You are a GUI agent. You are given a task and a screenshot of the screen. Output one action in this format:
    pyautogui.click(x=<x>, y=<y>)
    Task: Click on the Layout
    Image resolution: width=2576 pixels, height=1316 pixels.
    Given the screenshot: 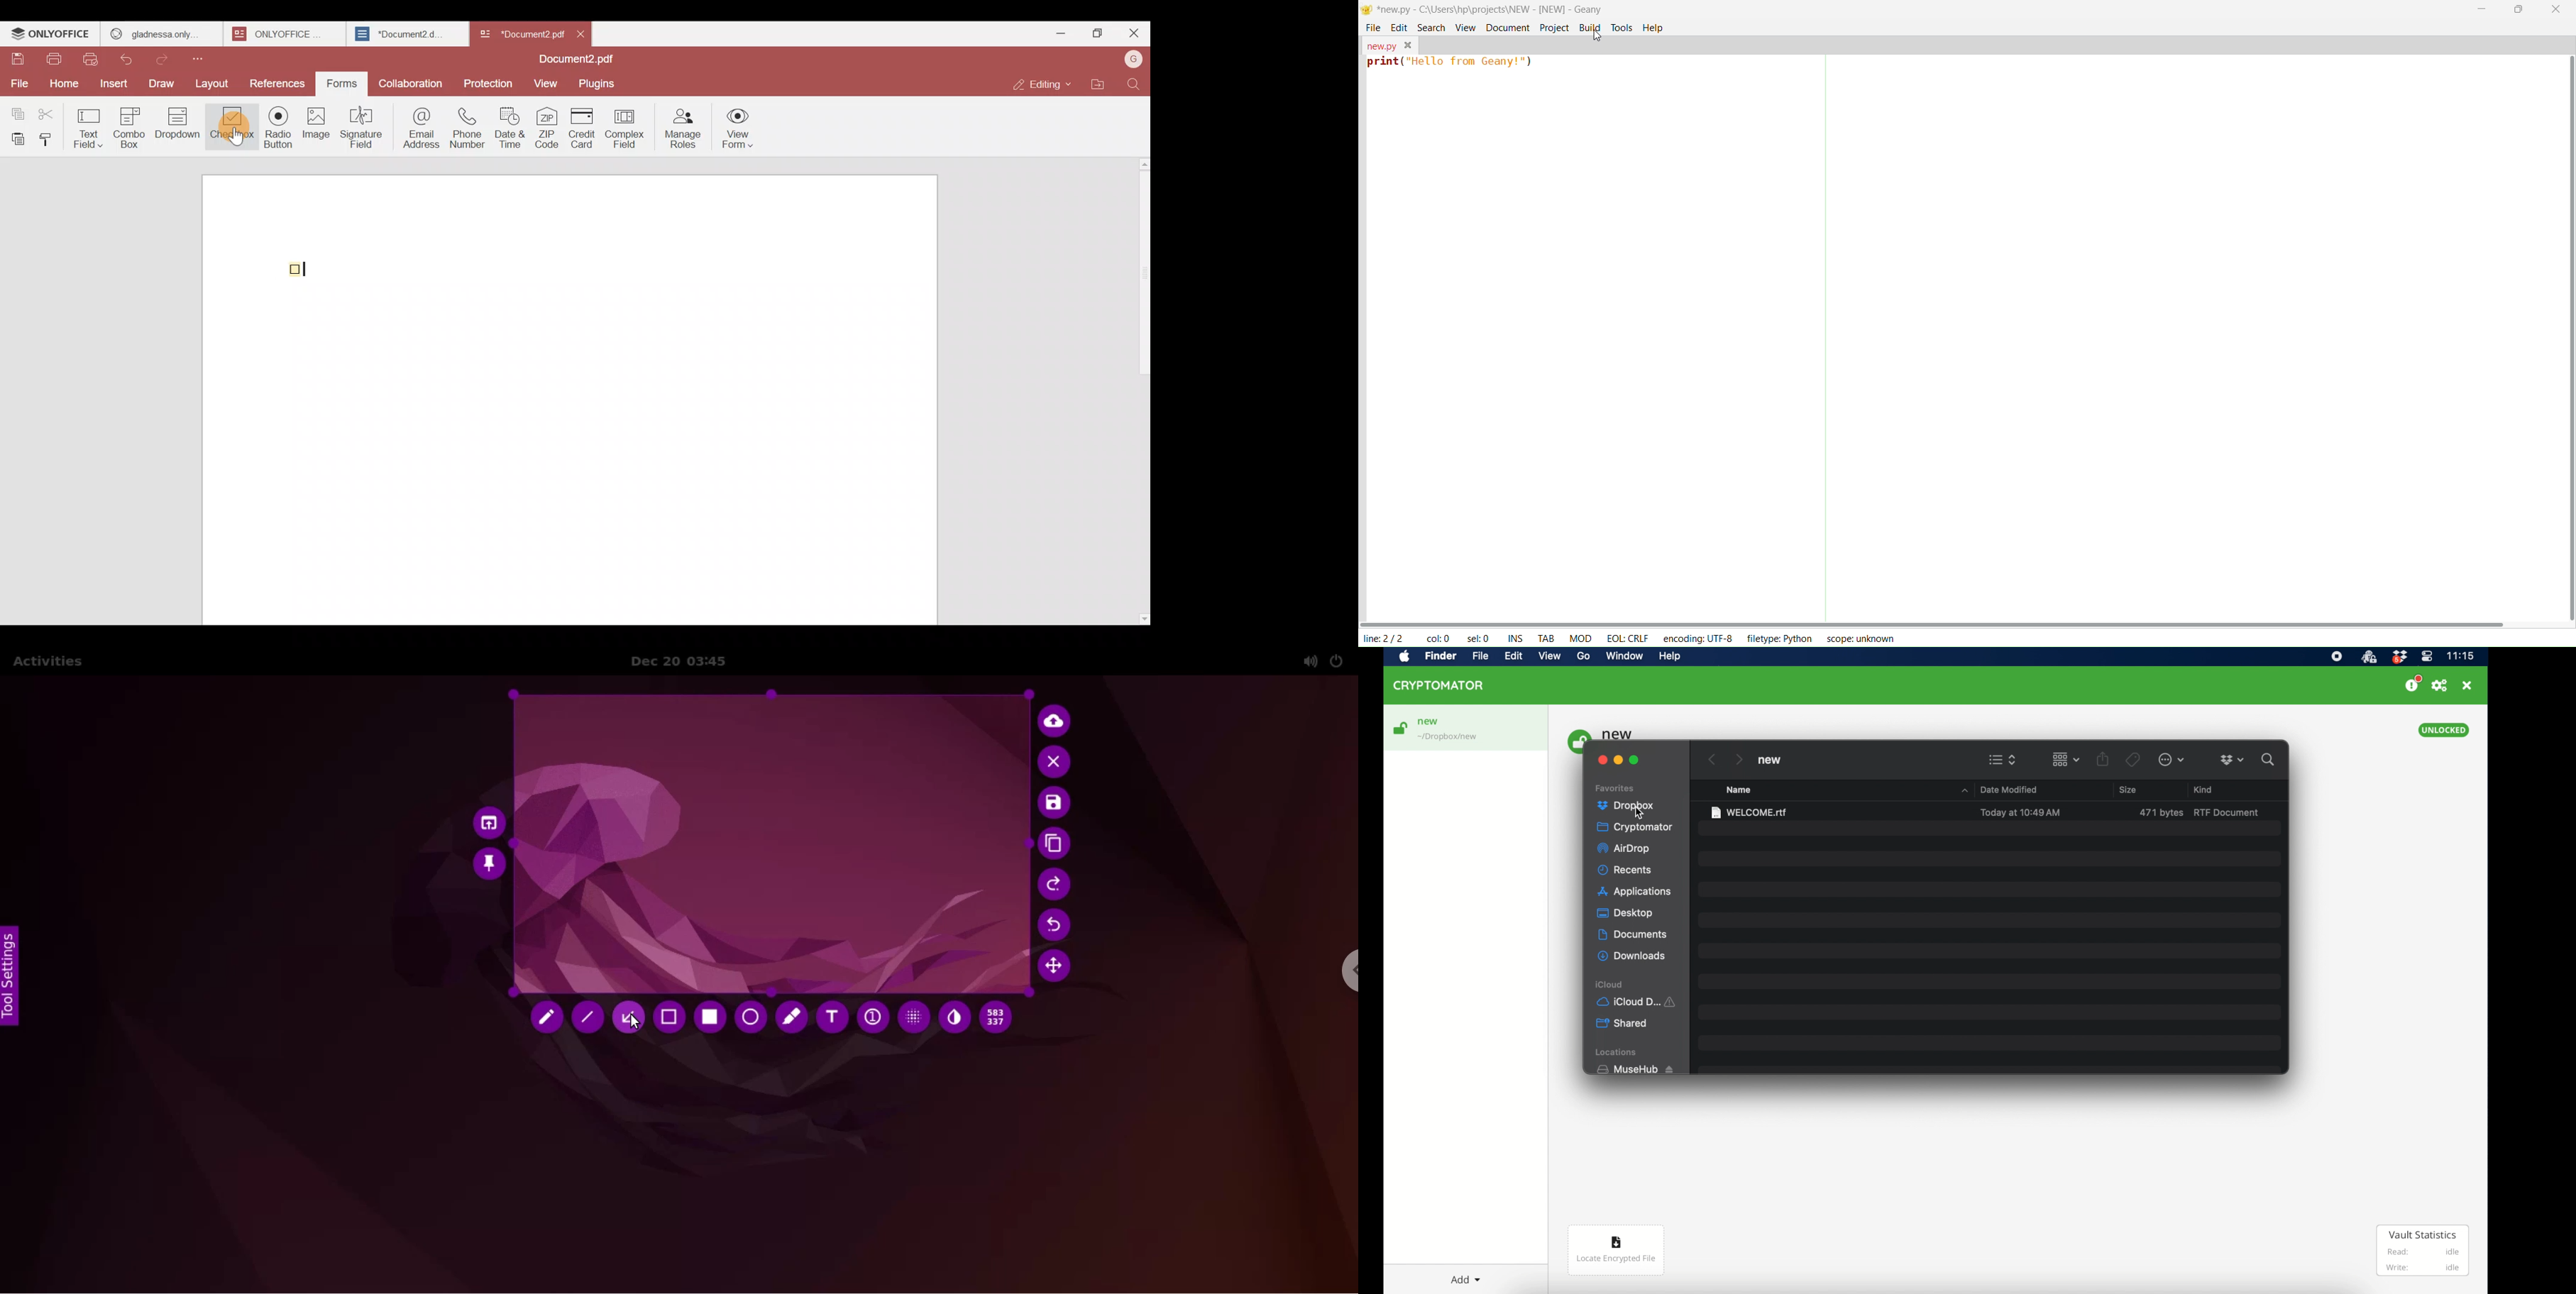 What is the action you would take?
    pyautogui.click(x=217, y=82)
    